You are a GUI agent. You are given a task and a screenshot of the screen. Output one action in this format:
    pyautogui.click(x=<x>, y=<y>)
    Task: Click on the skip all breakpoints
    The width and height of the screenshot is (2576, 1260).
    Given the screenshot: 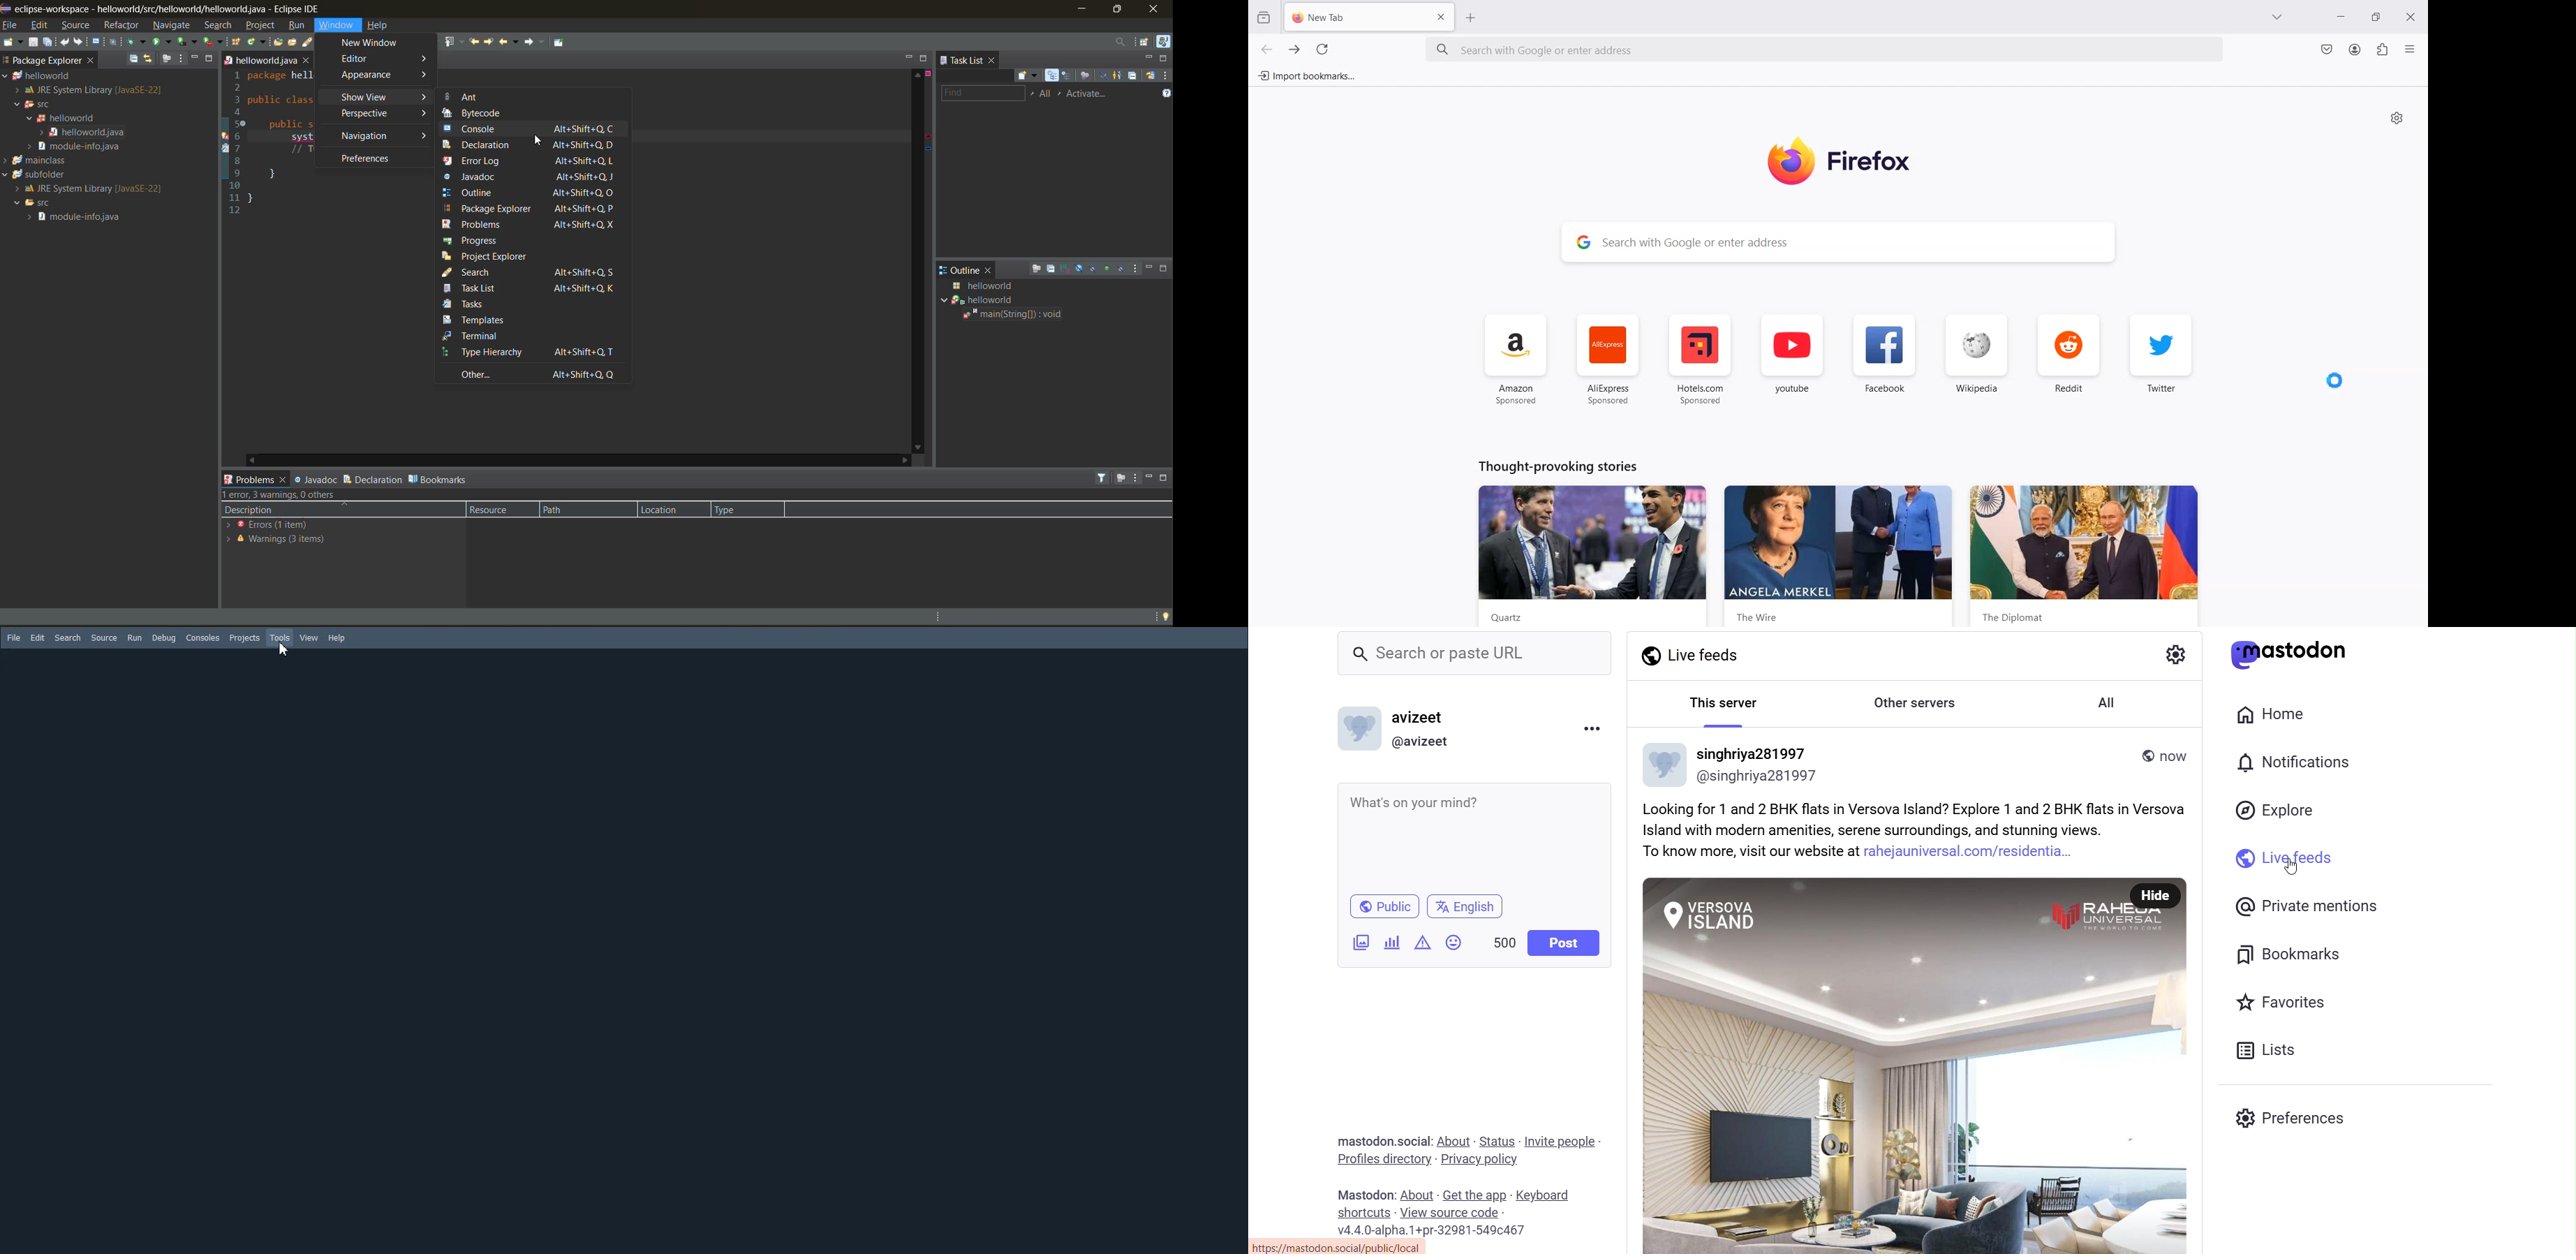 What is the action you would take?
    pyautogui.click(x=115, y=42)
    